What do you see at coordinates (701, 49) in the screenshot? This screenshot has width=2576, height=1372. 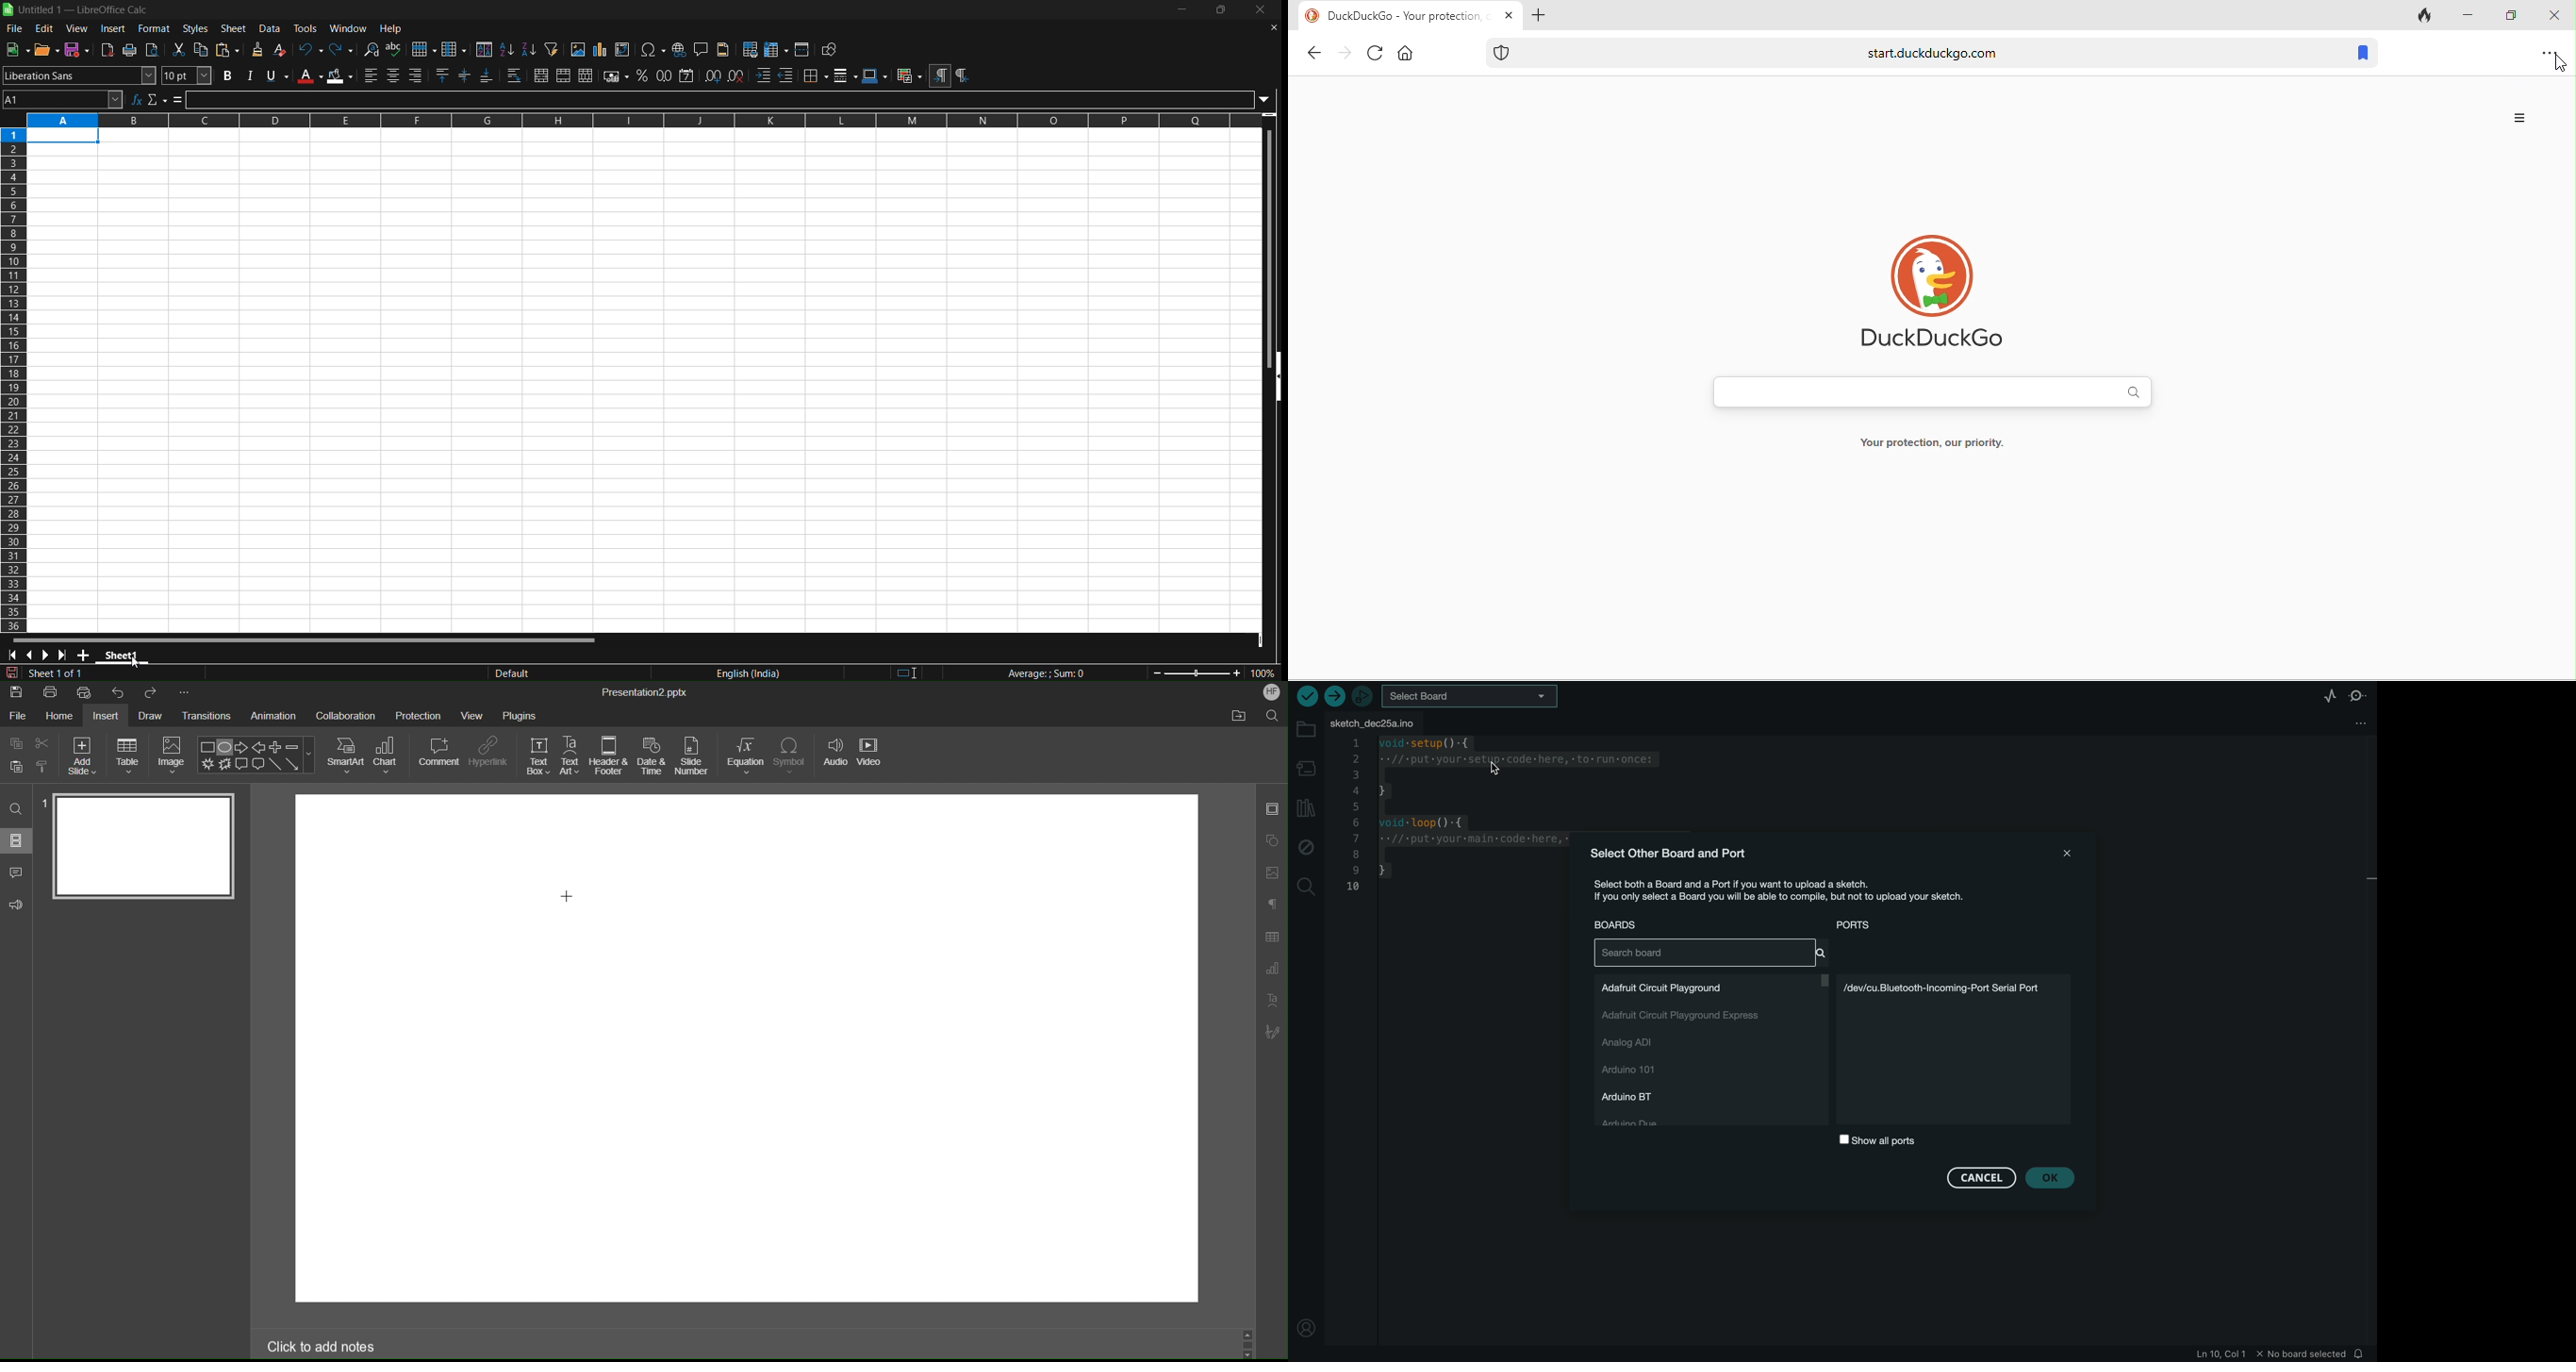 I see `insert comment` at bounding box center [701, 49].